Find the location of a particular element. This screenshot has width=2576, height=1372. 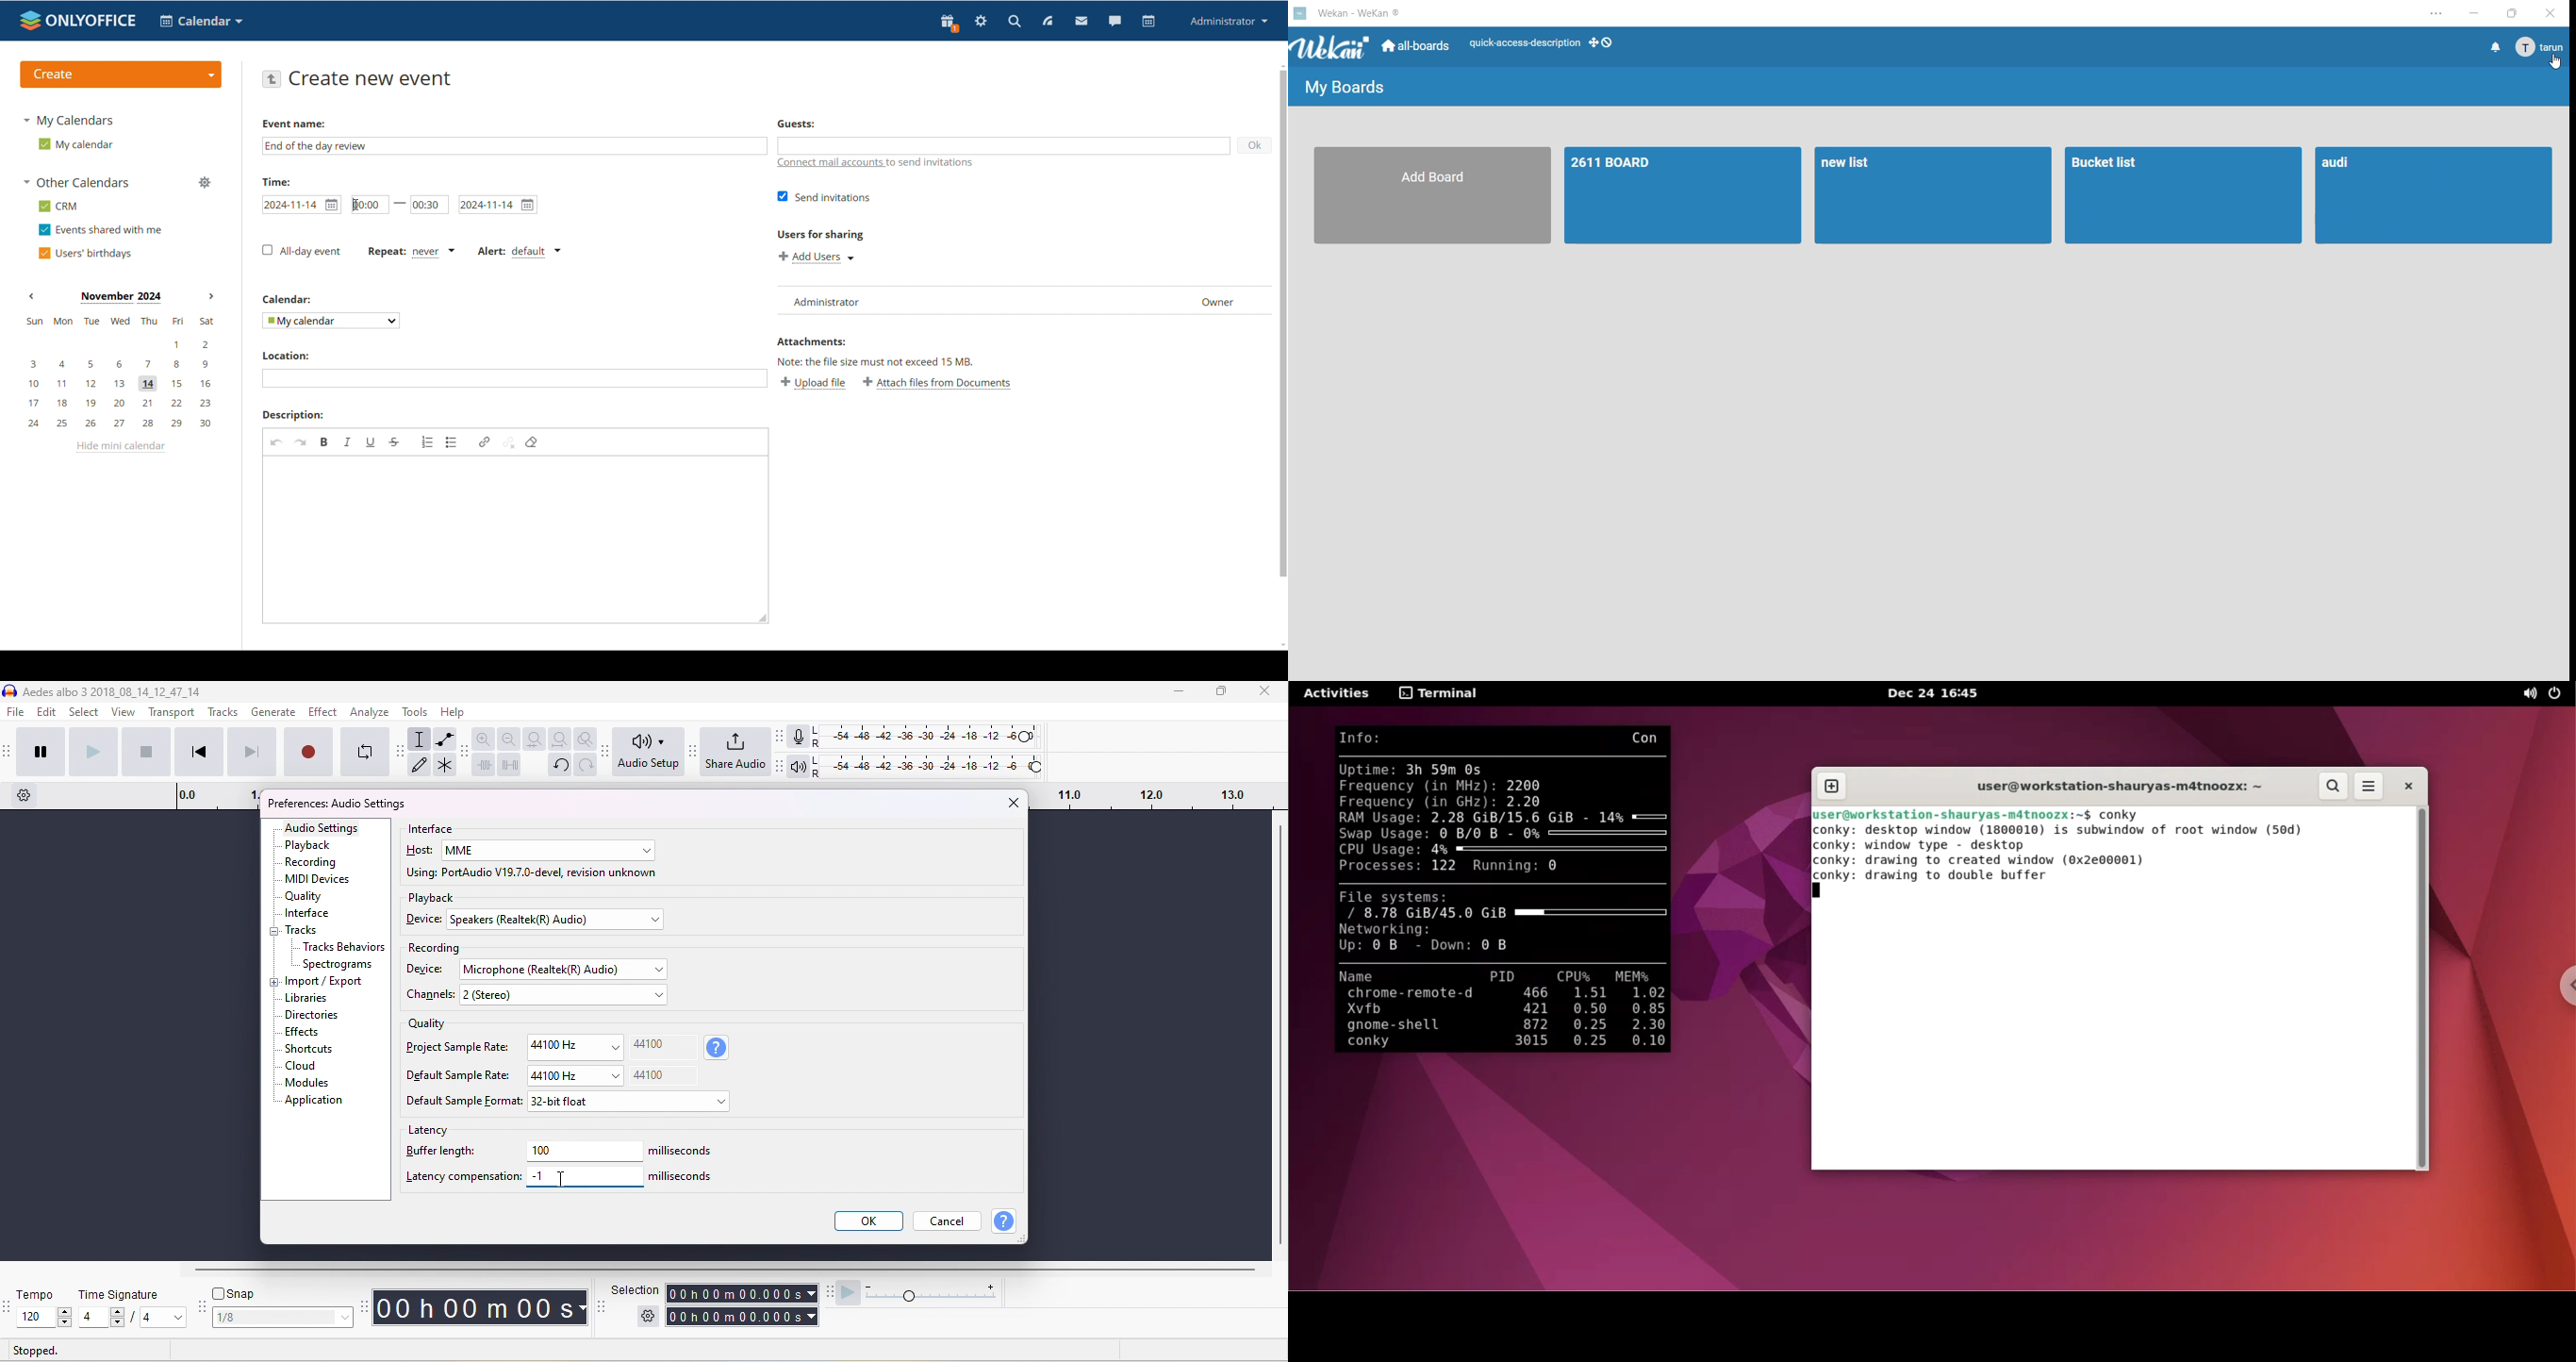

select default sample format is located at coordinates (631, 1105).